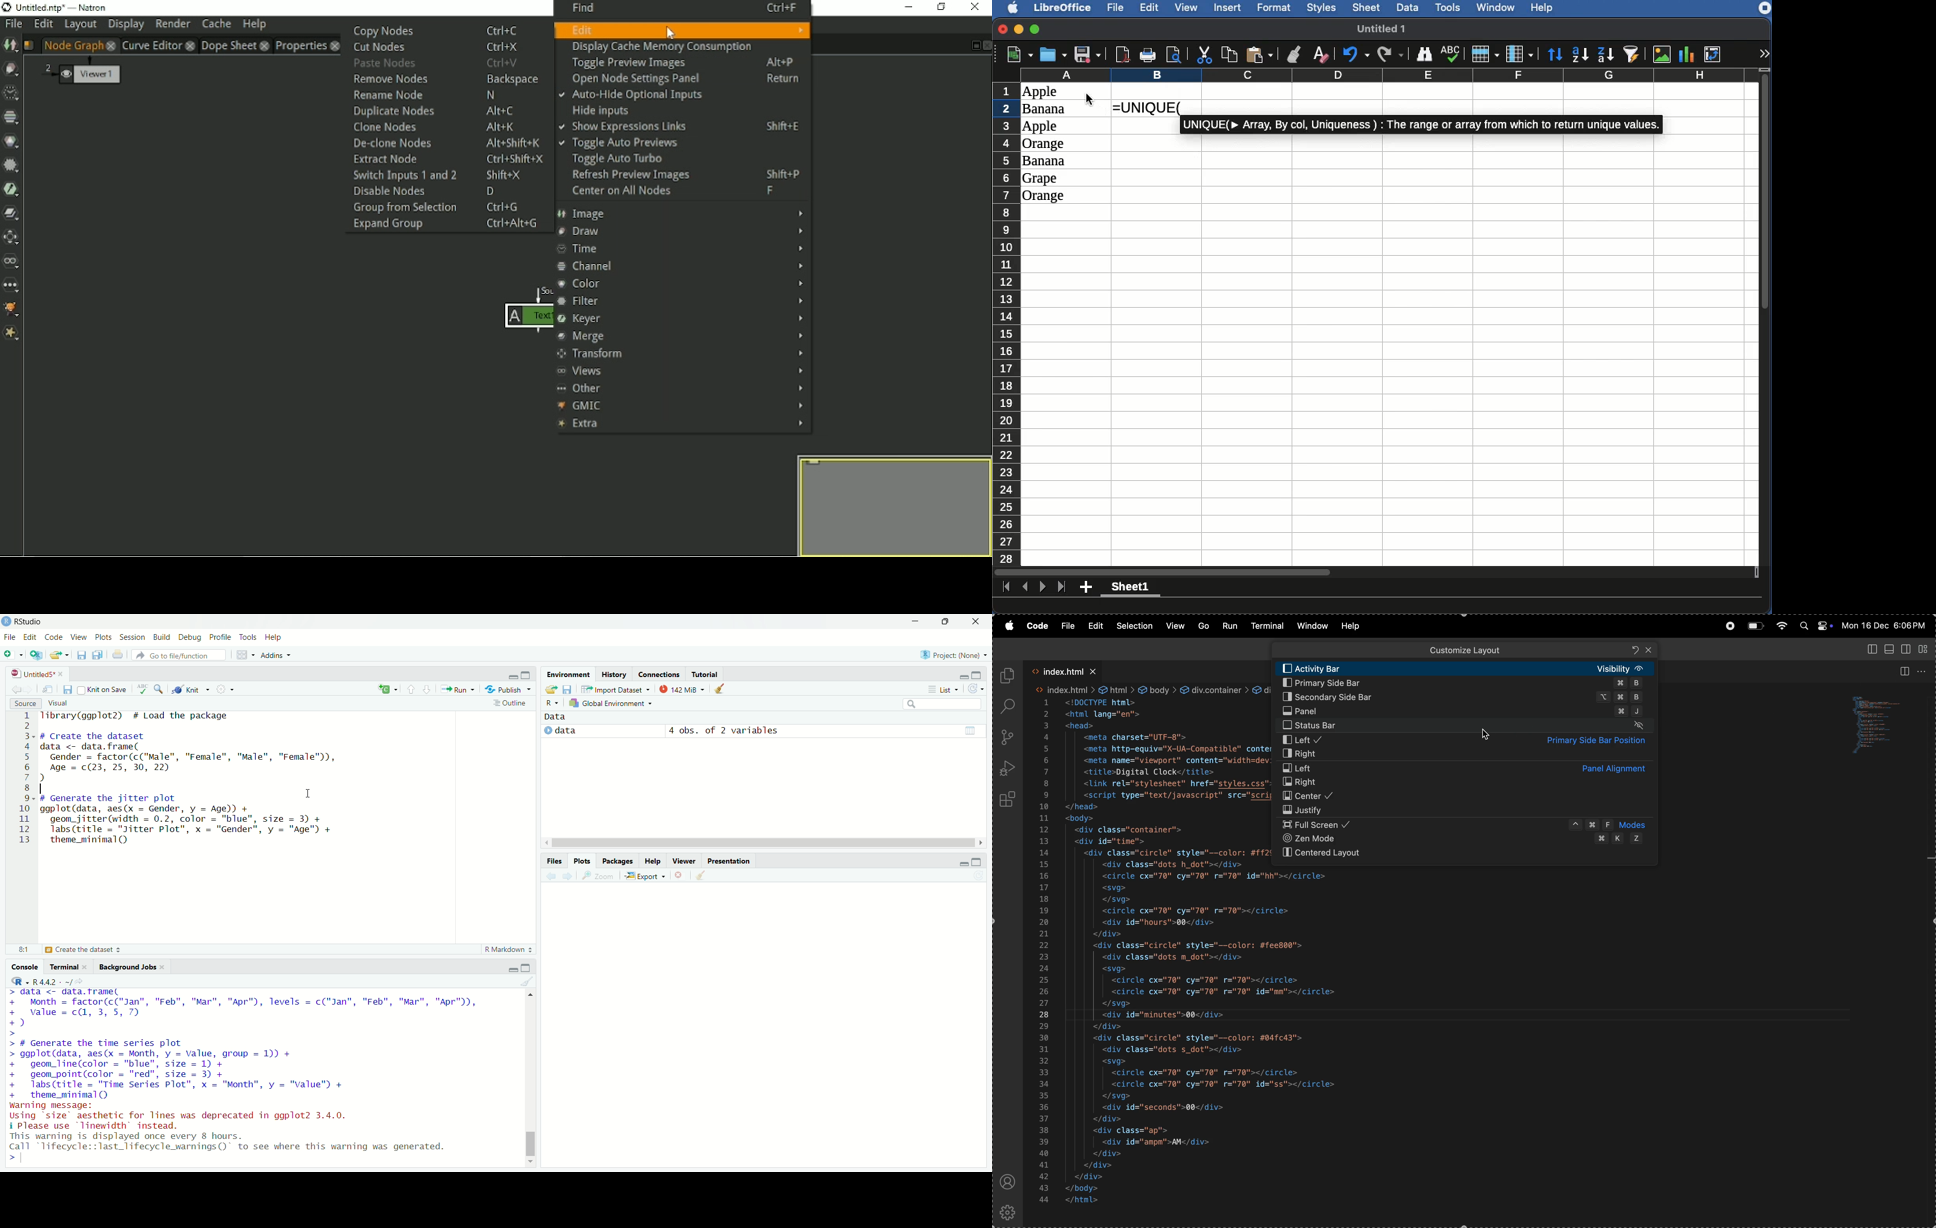 The height and width of the screenshot is (1232, 1960). Describe the element at coordinates (513, 674) in the screenshot. I see `minimize` at that location.